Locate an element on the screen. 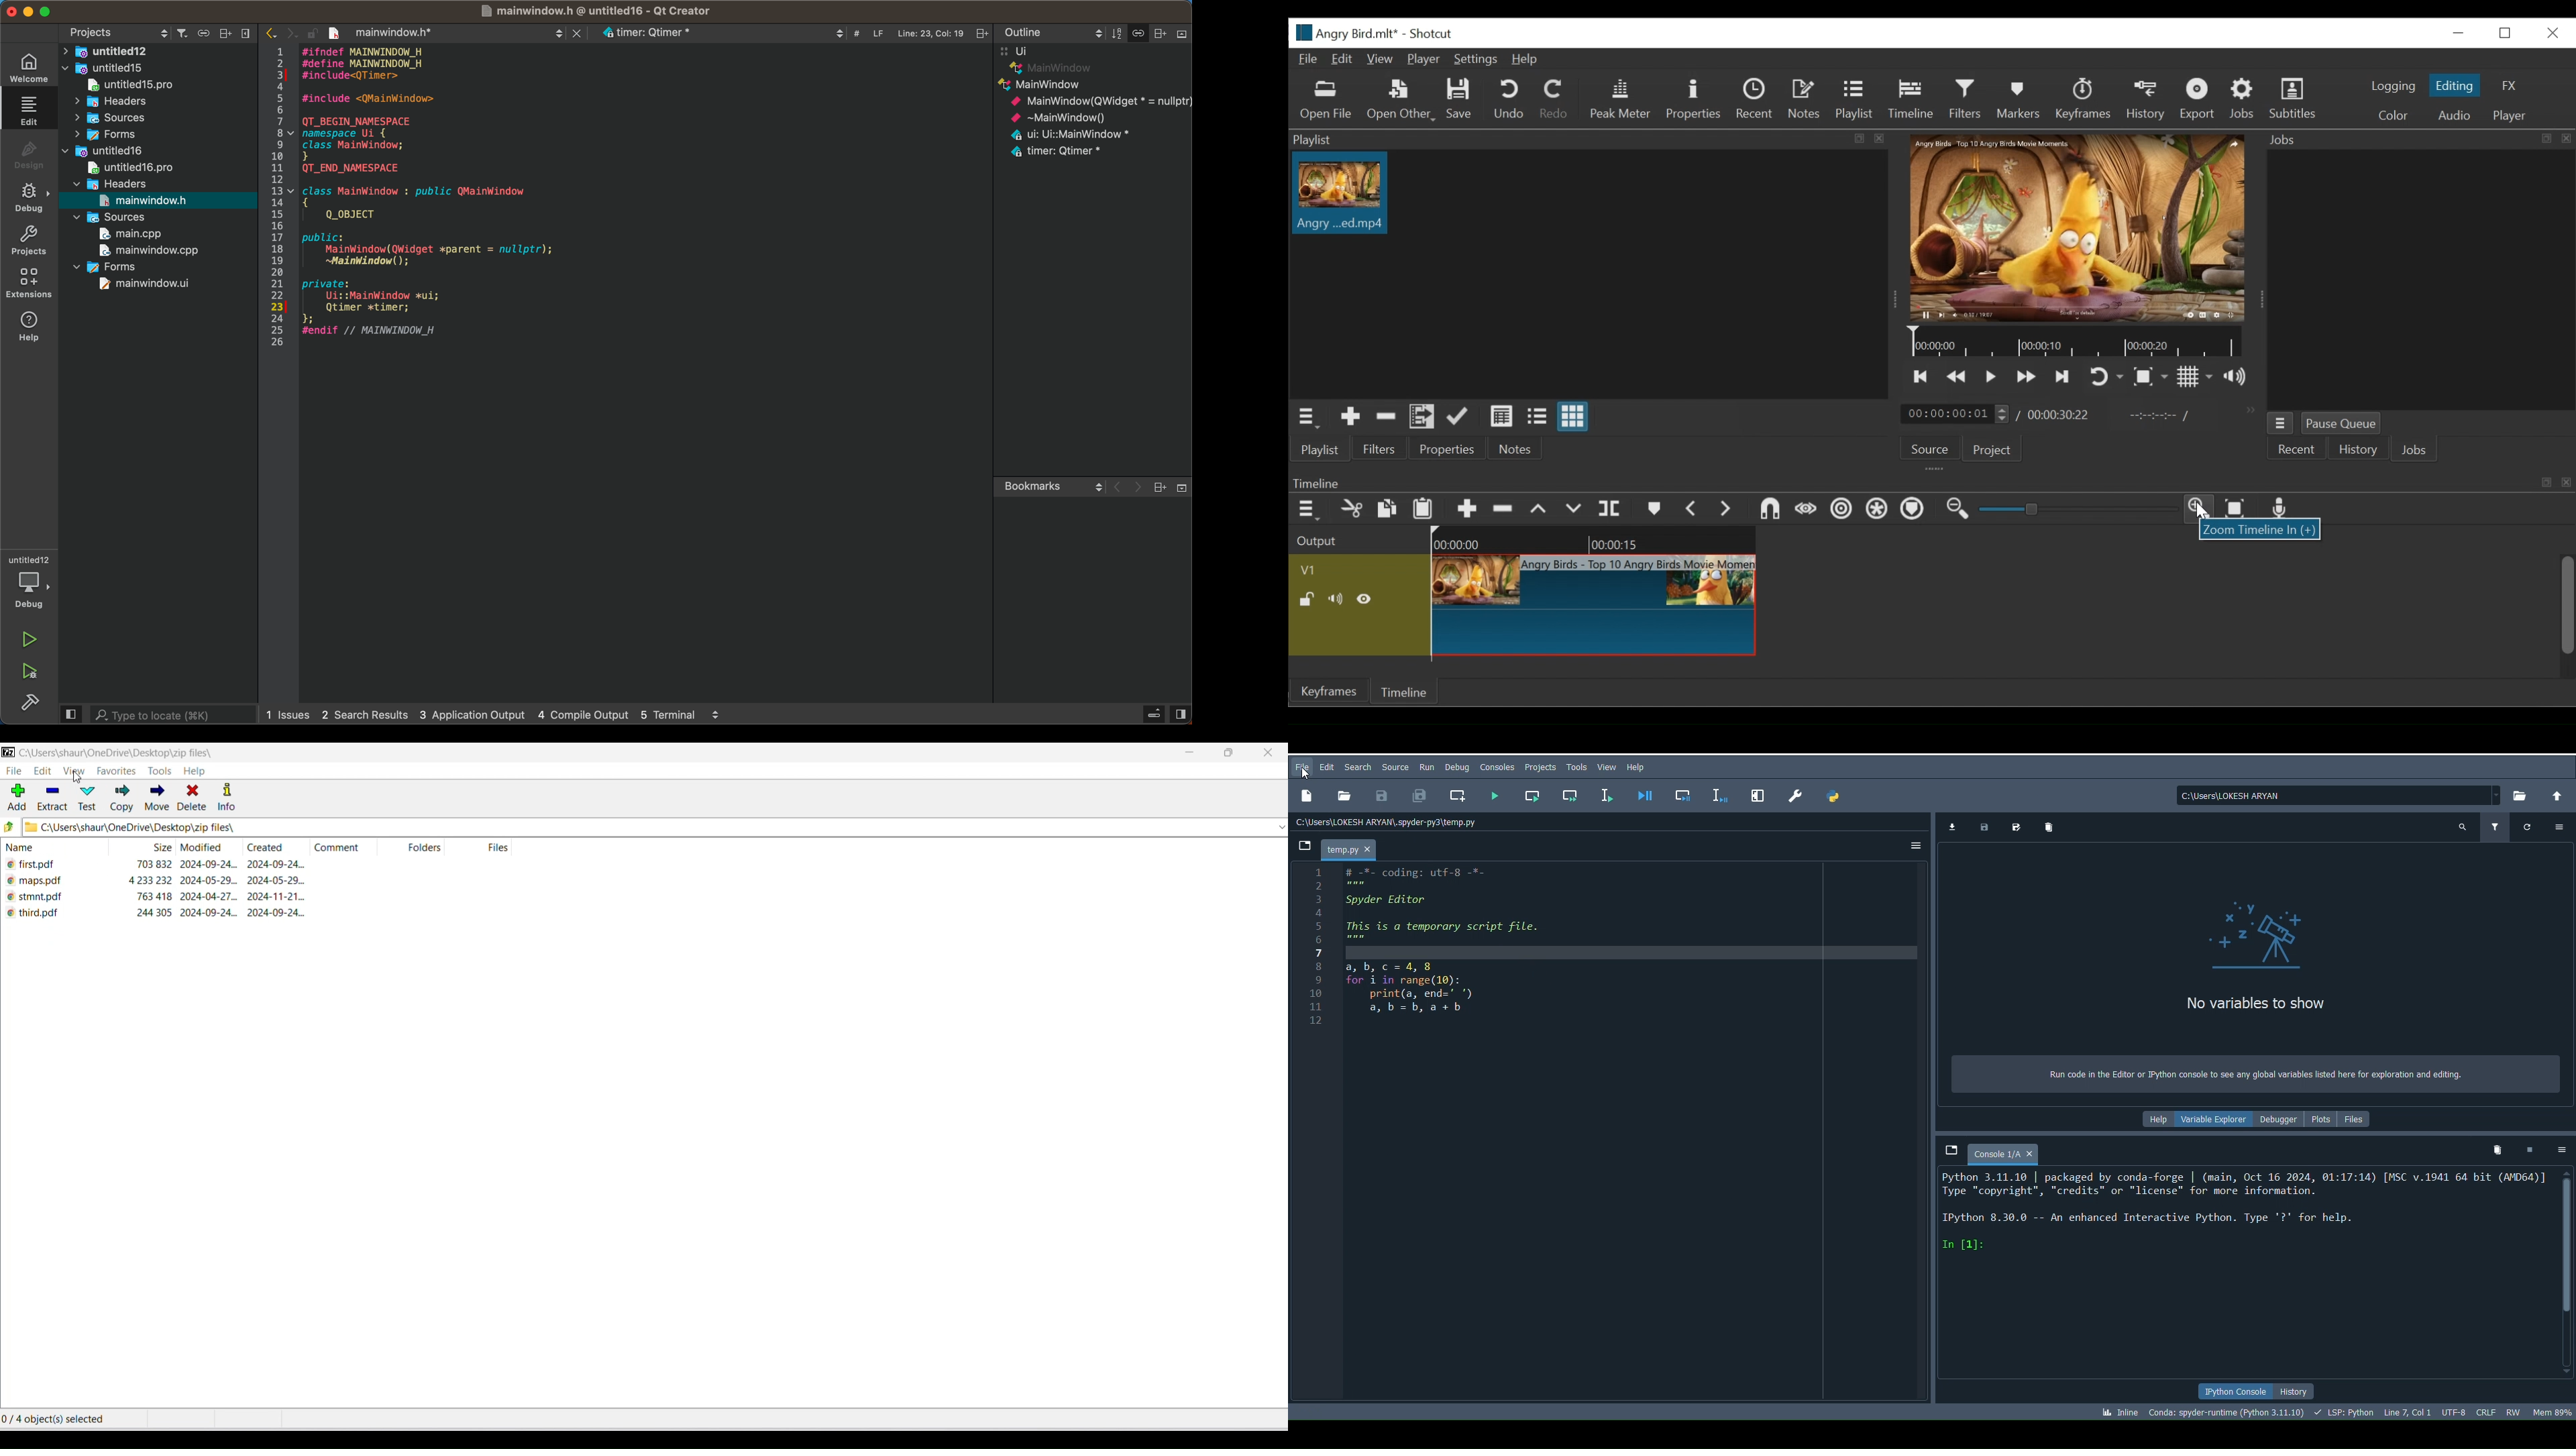 Image resolution: width=2576 pixels, height=1456 pixels. Encoding is located at coordinates (2454, 1414).